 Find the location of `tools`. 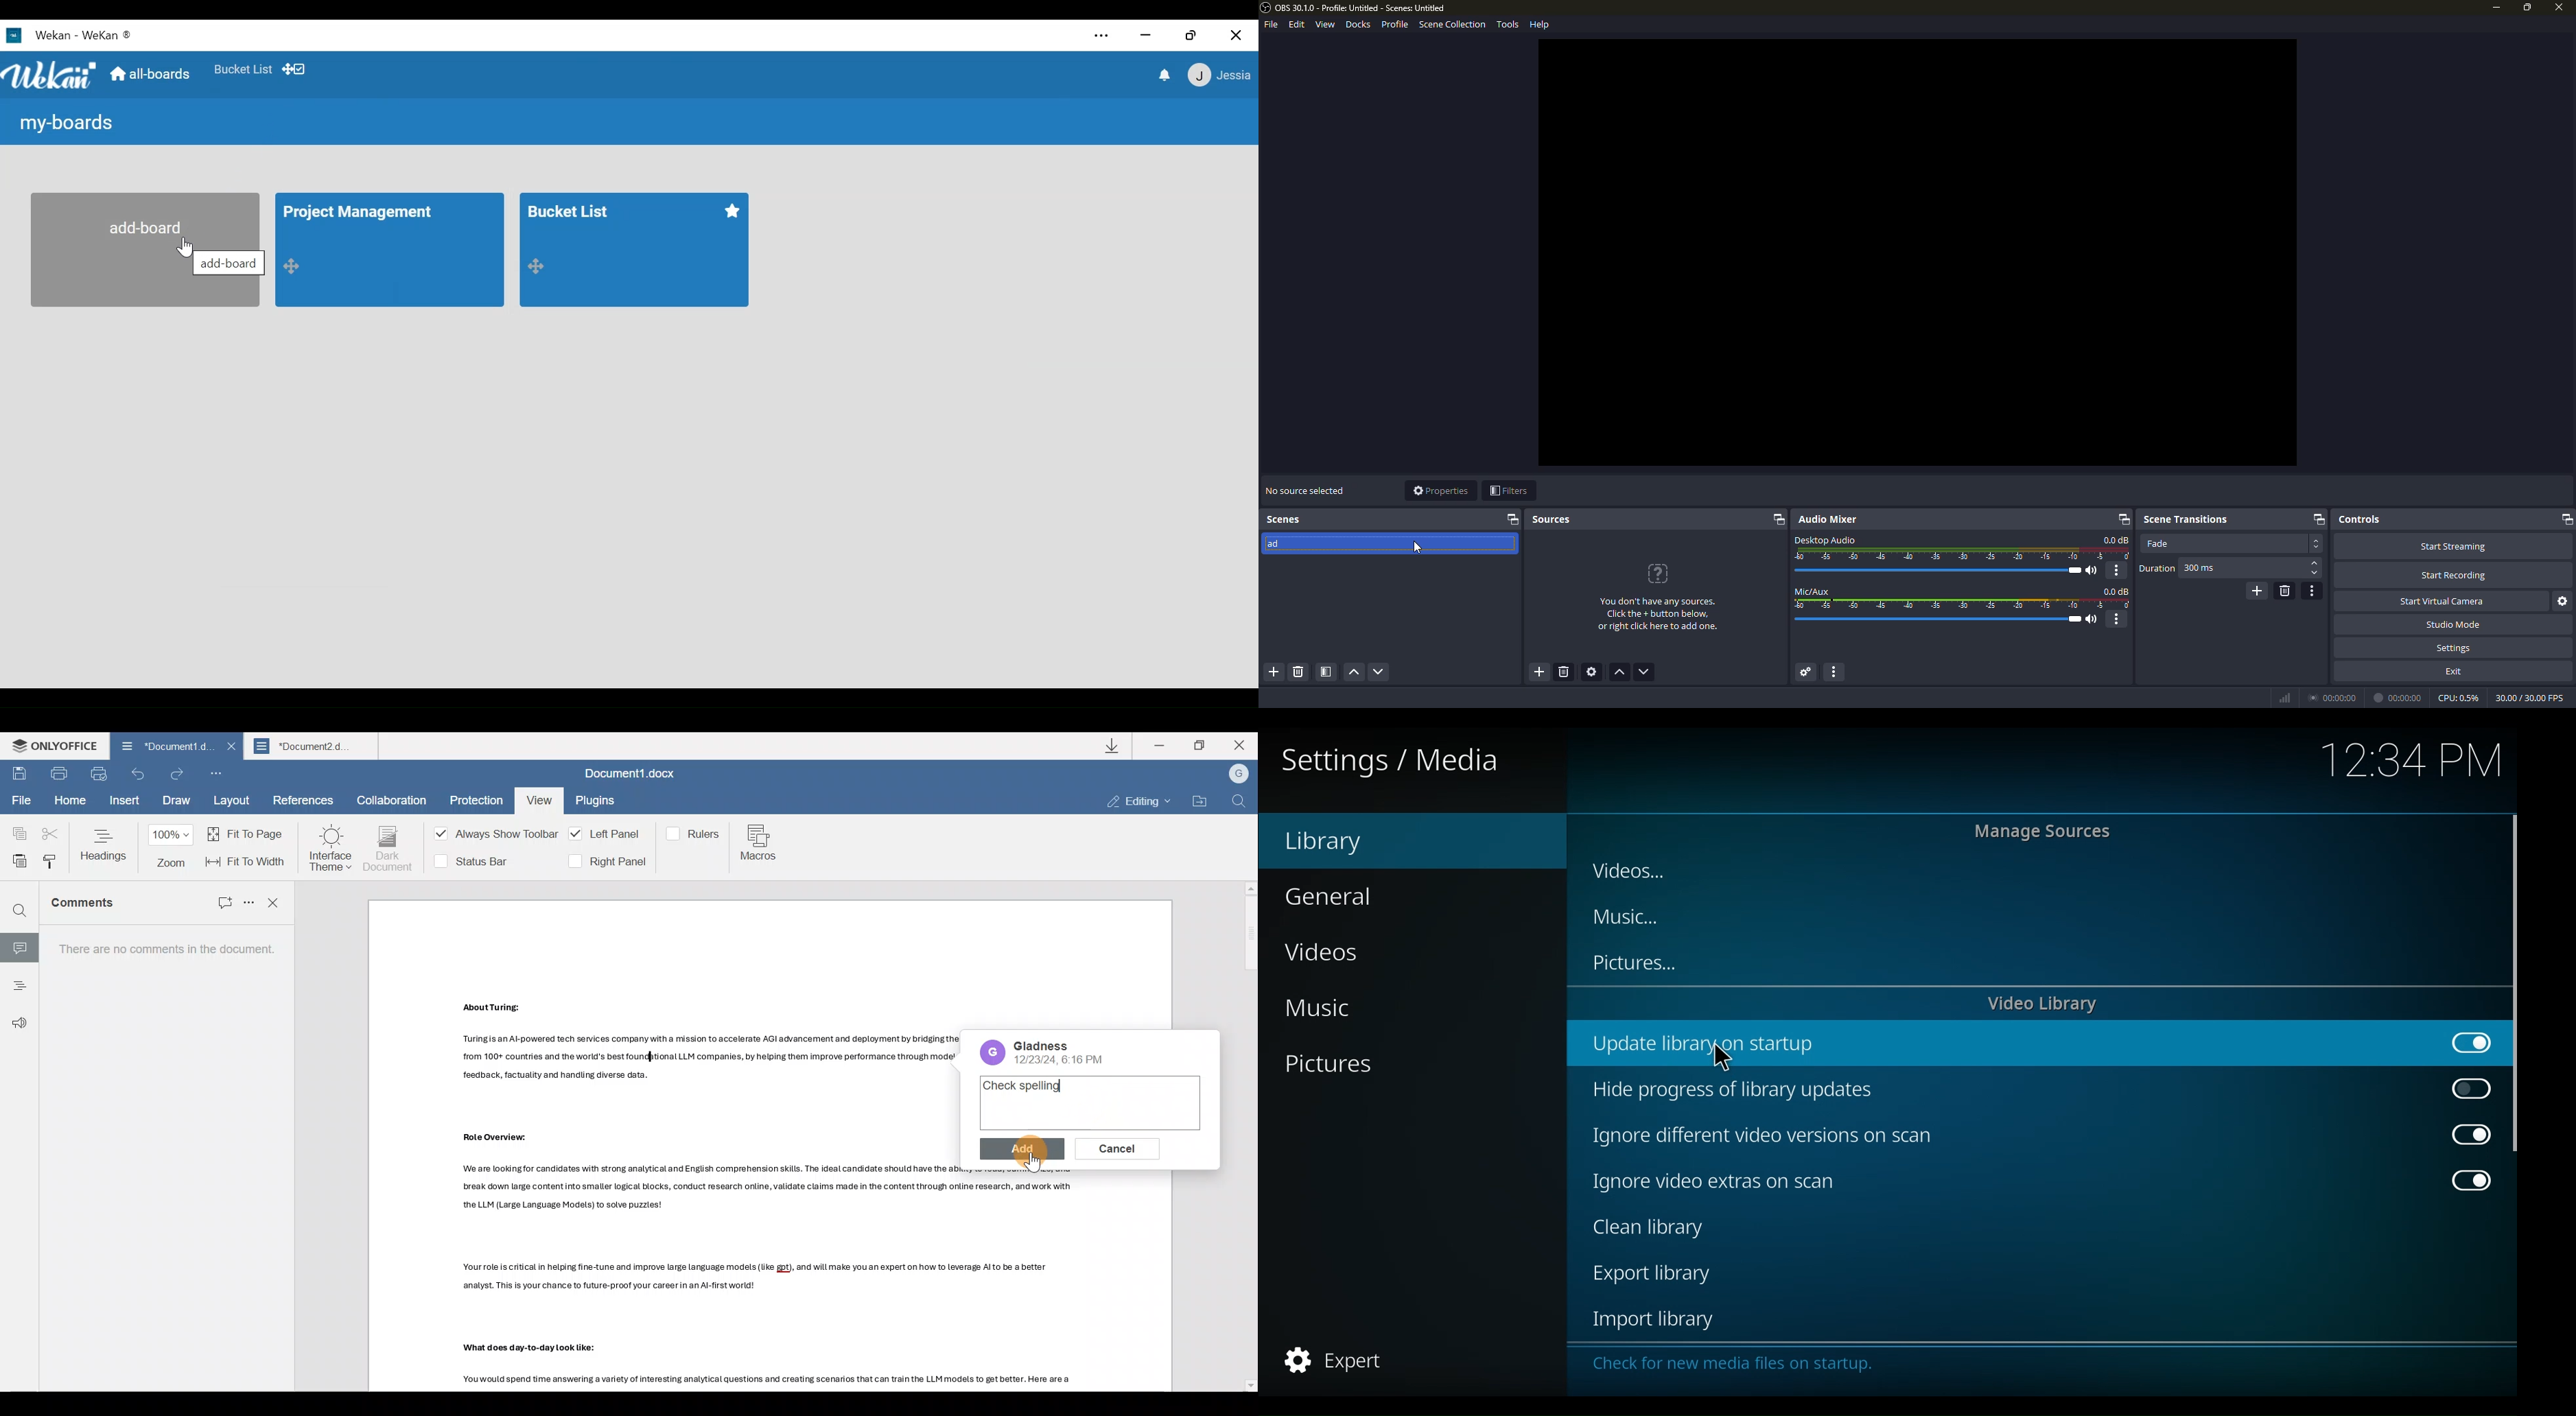

tools is located at coordinates (1508, 25).